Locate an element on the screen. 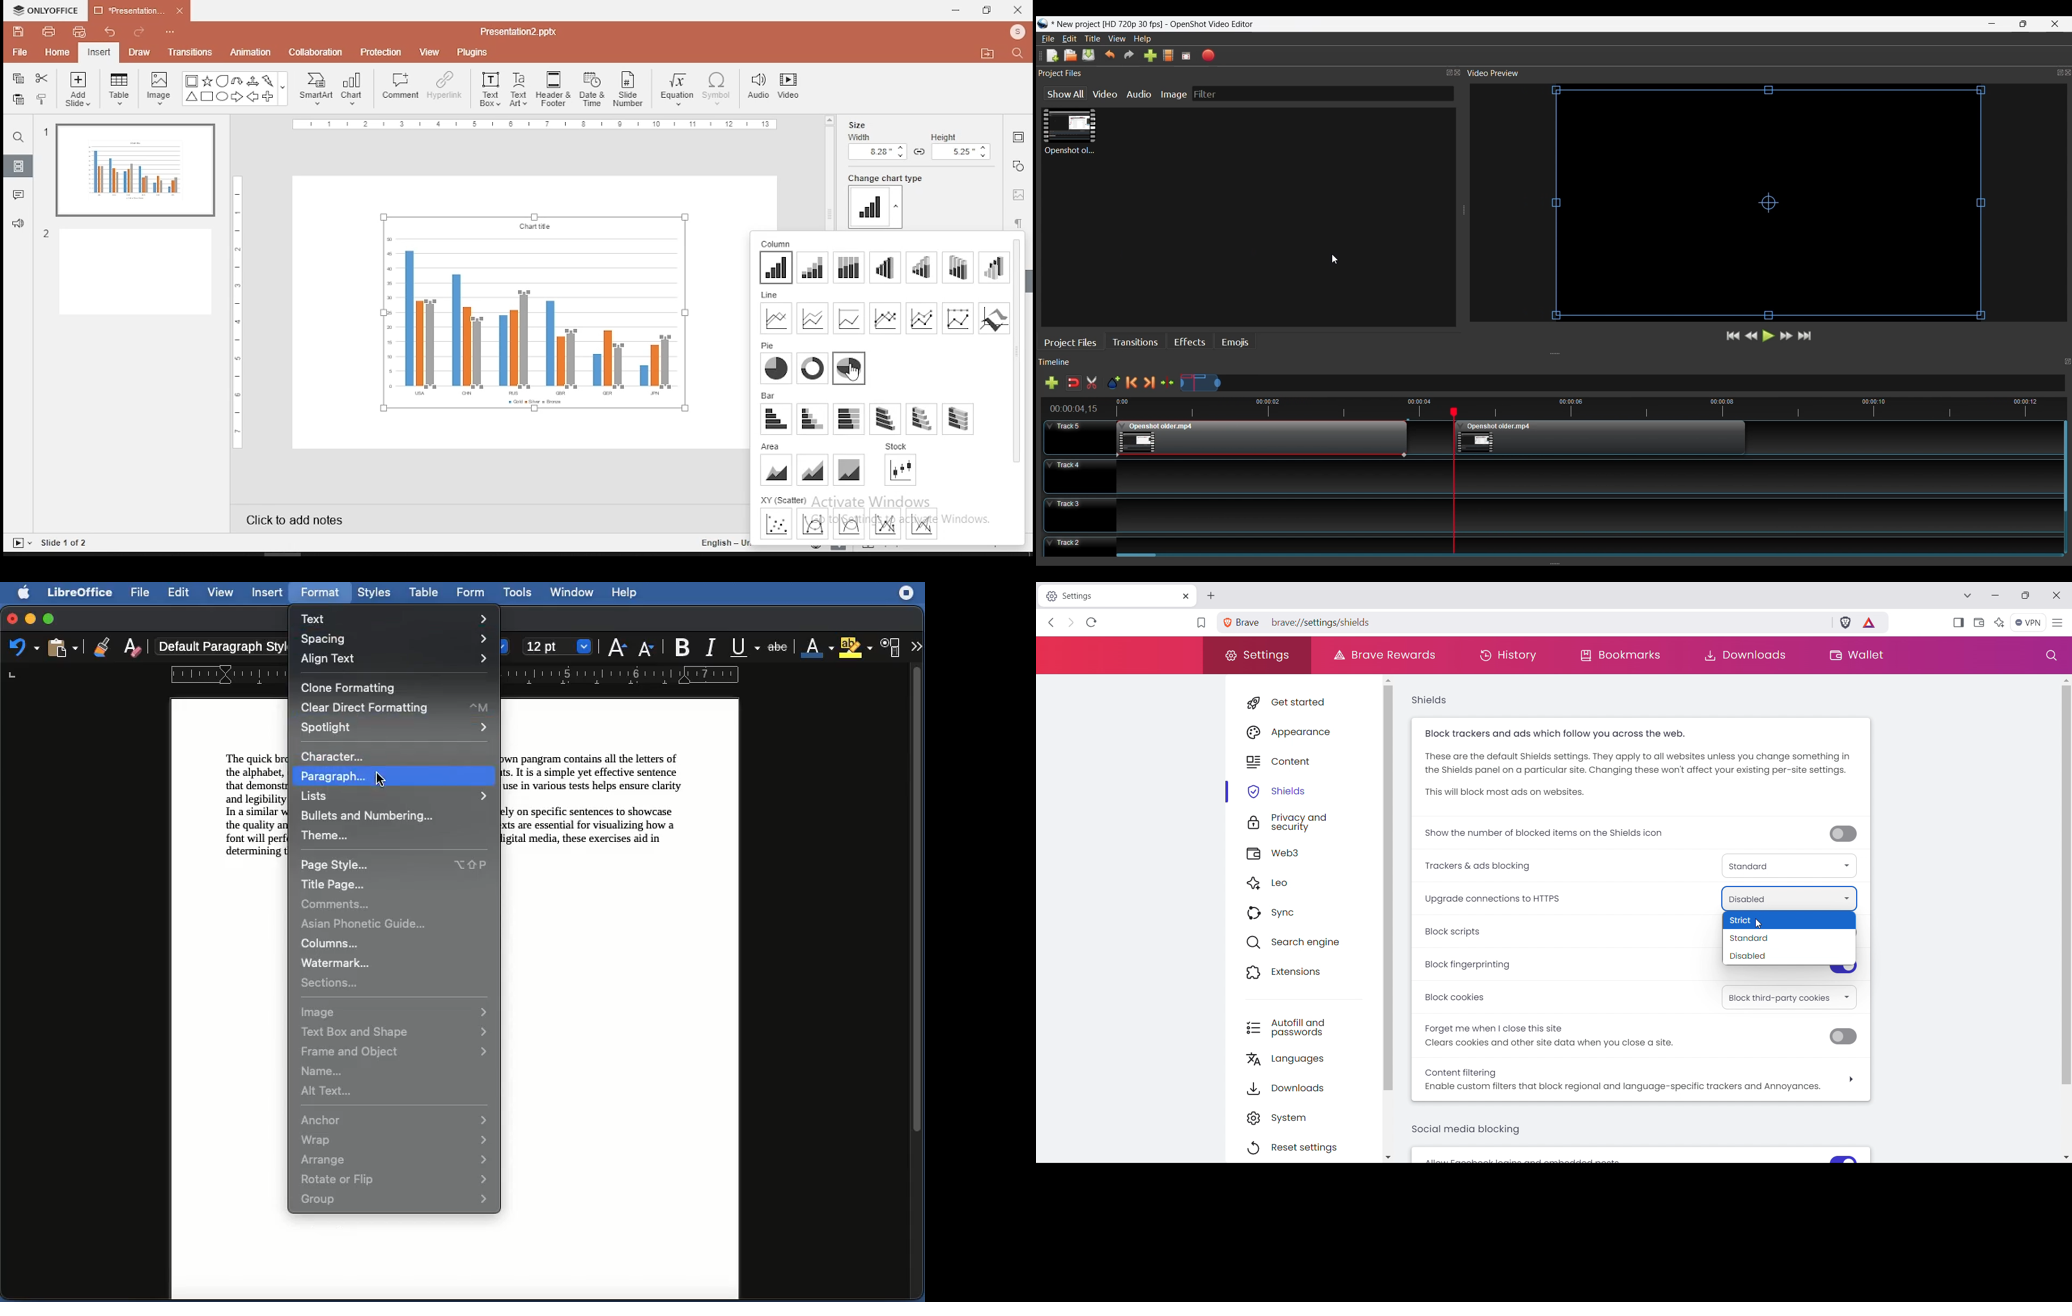  hyperlink is located at coordinates (443, 87).